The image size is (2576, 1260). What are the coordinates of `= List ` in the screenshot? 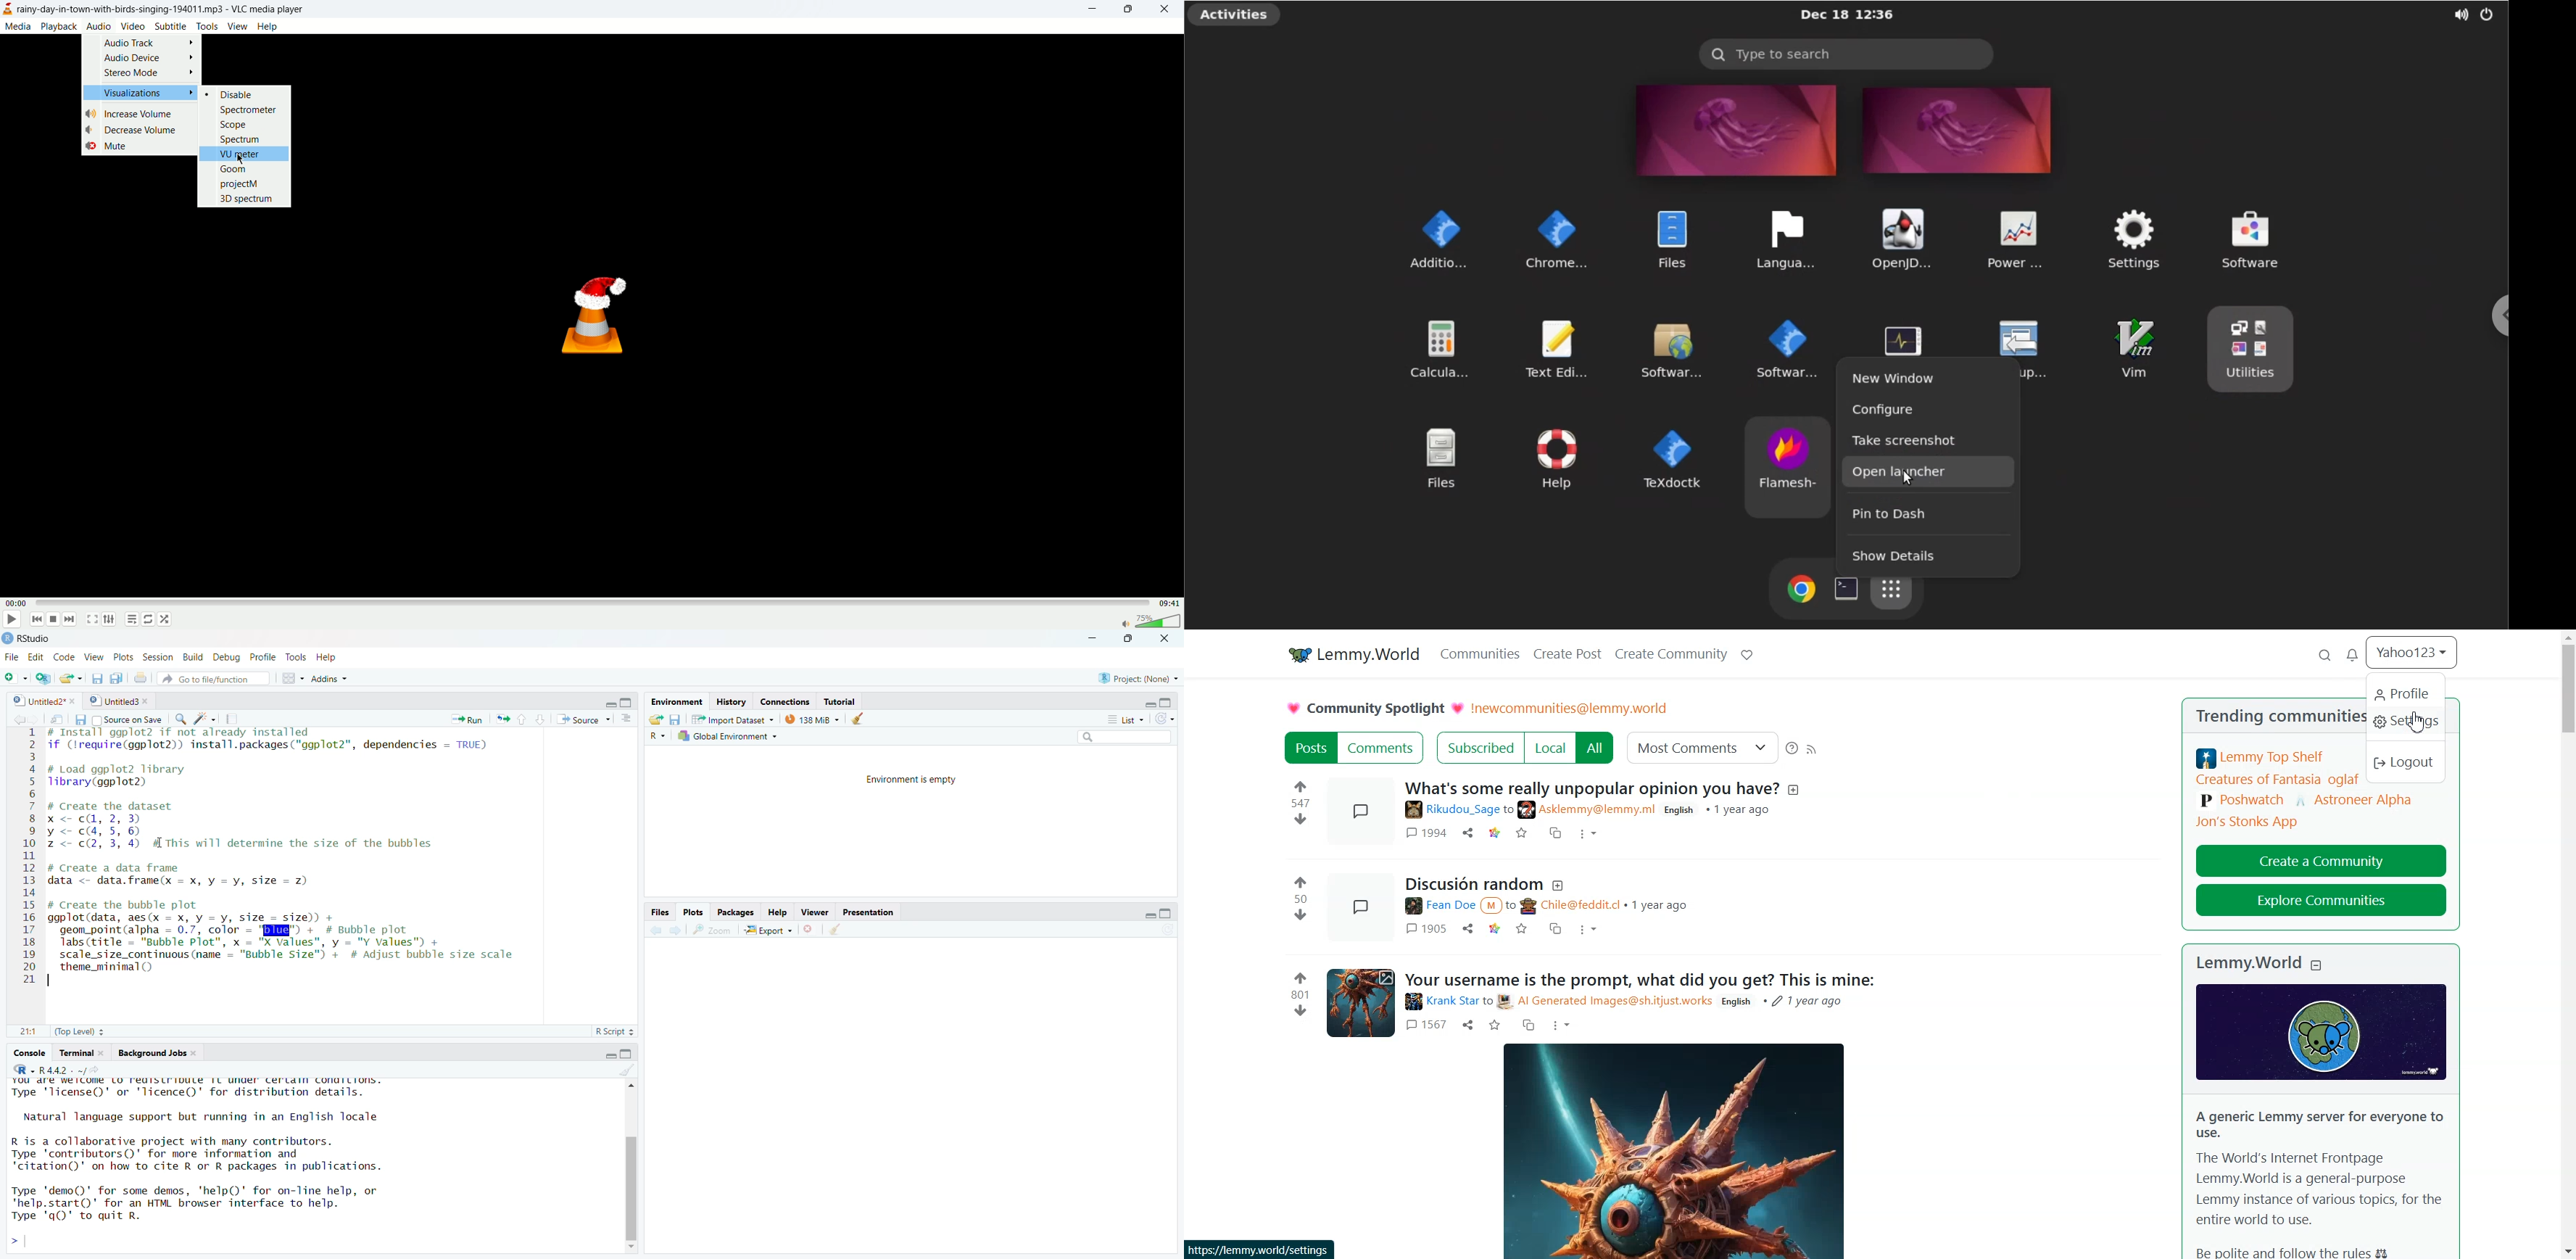 It's located at (1120, 718).